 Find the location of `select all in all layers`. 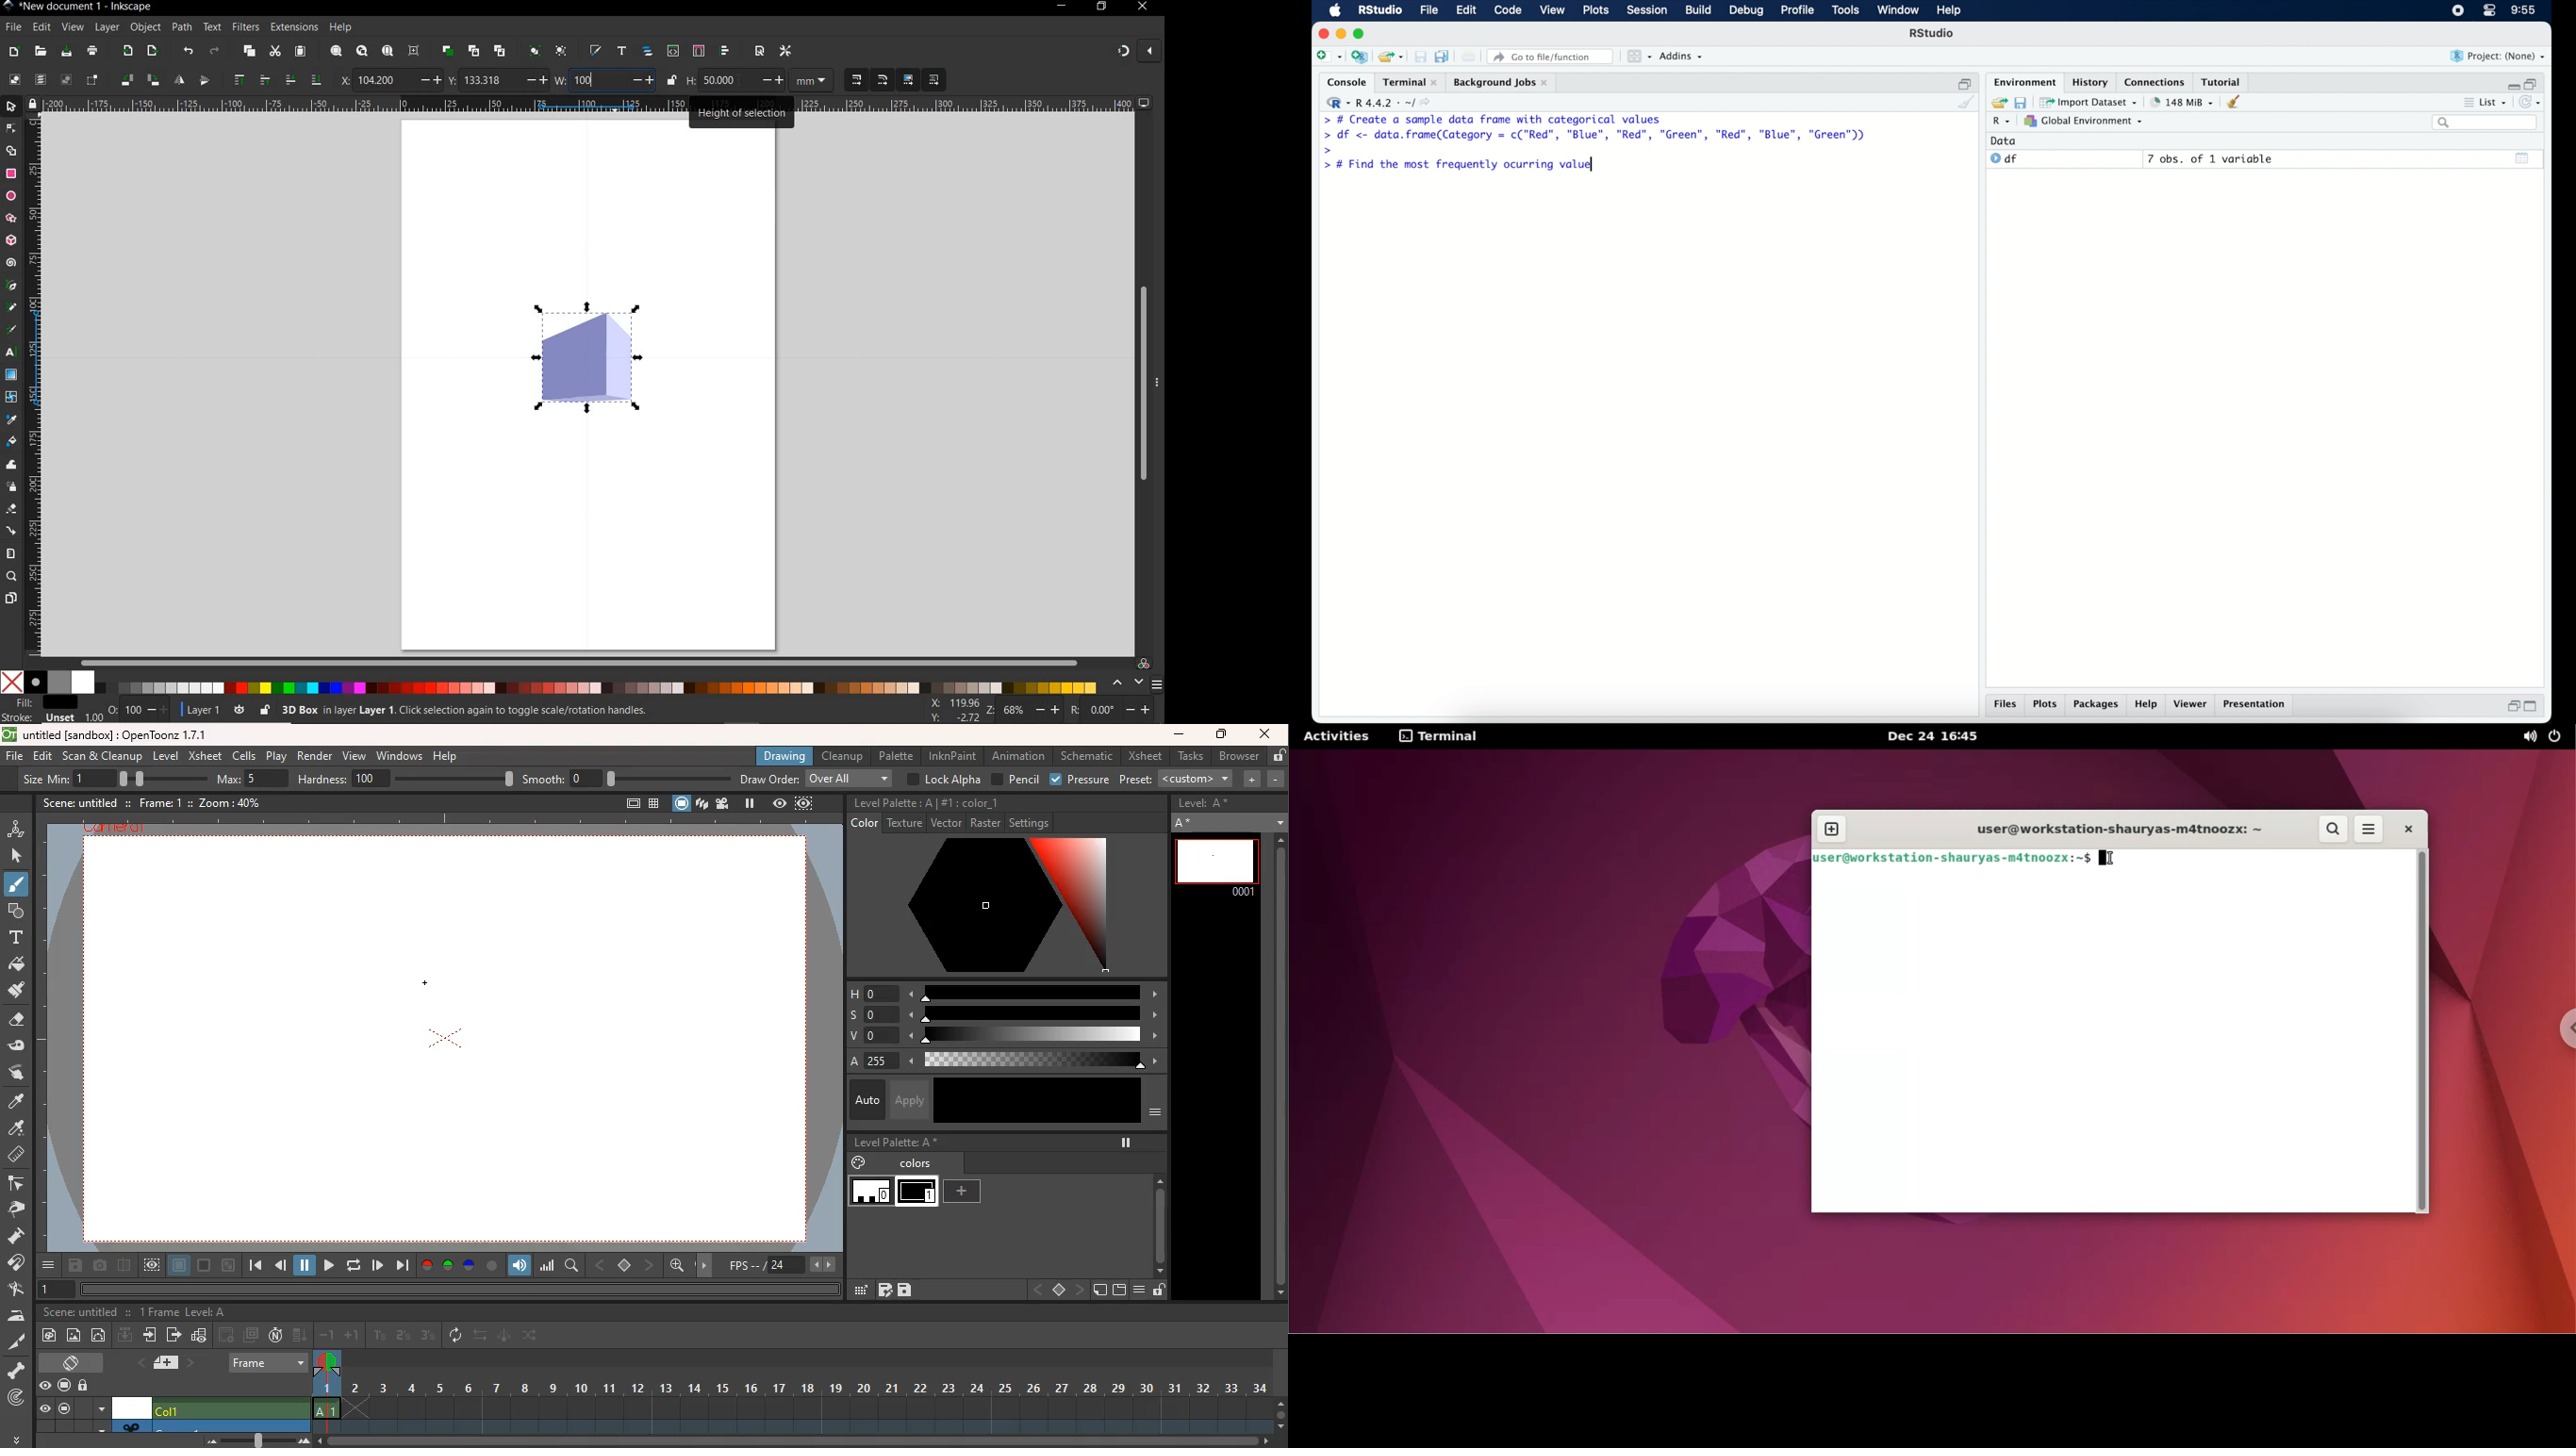

select all in all layers is located at coordinates (40, 79).